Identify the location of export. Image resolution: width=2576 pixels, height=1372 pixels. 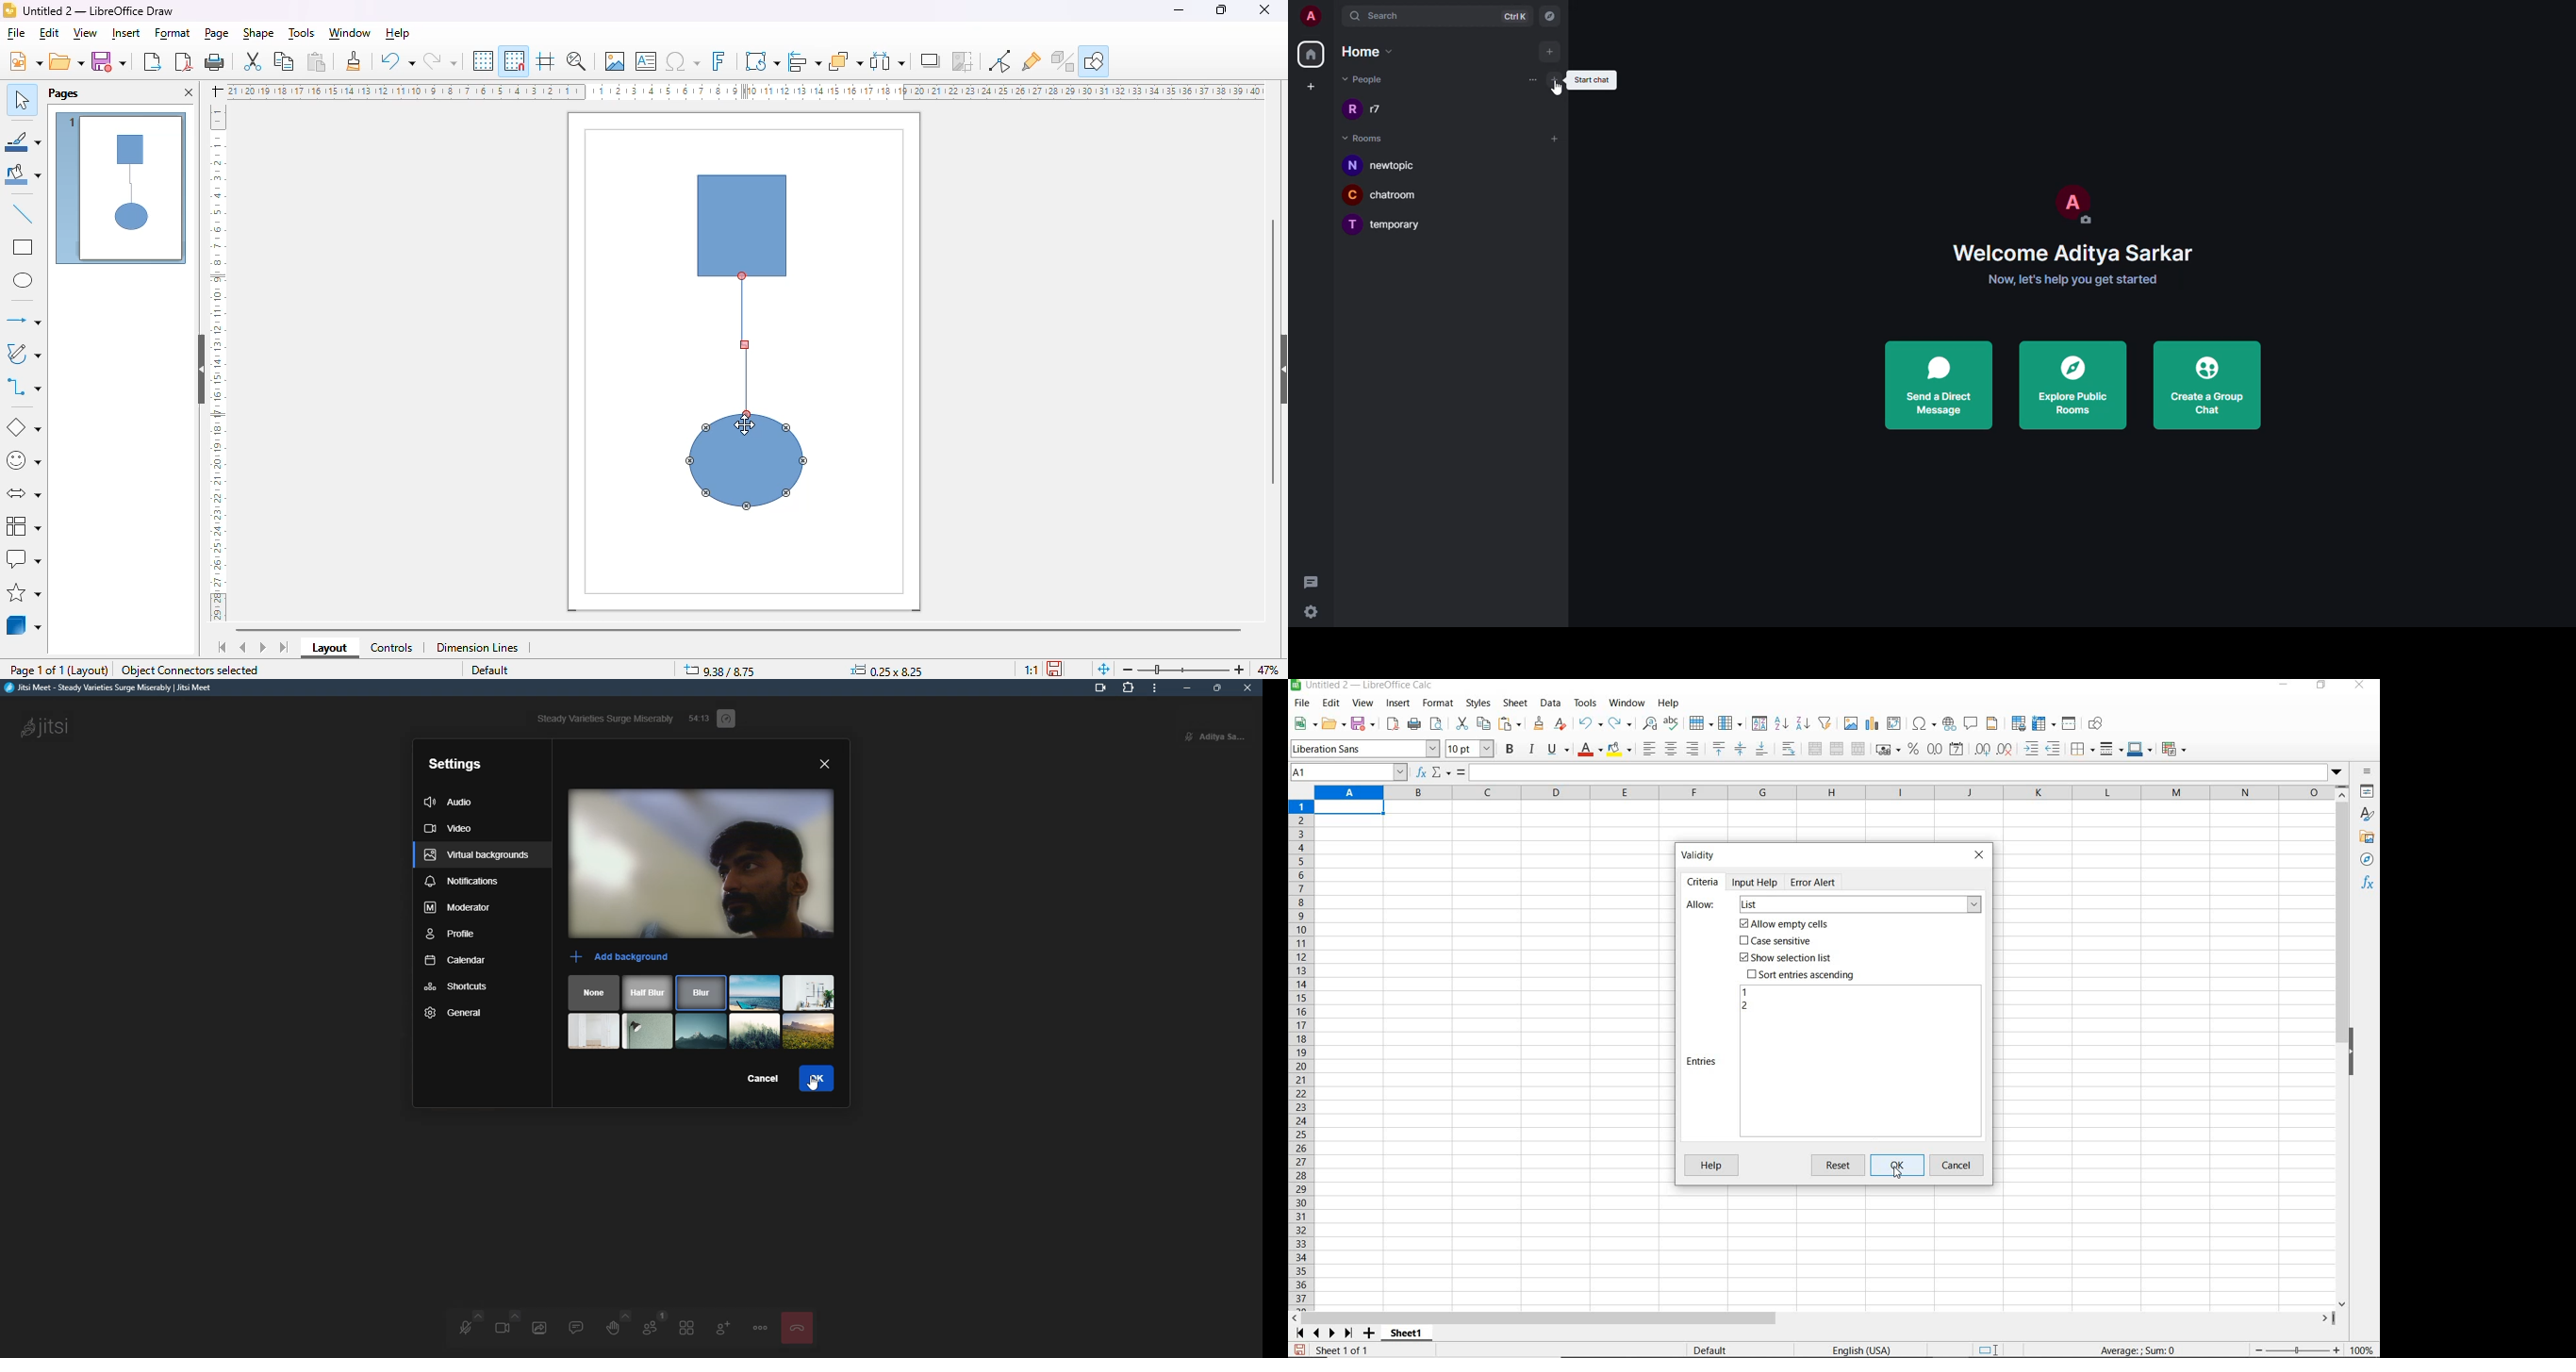
(152, 62).